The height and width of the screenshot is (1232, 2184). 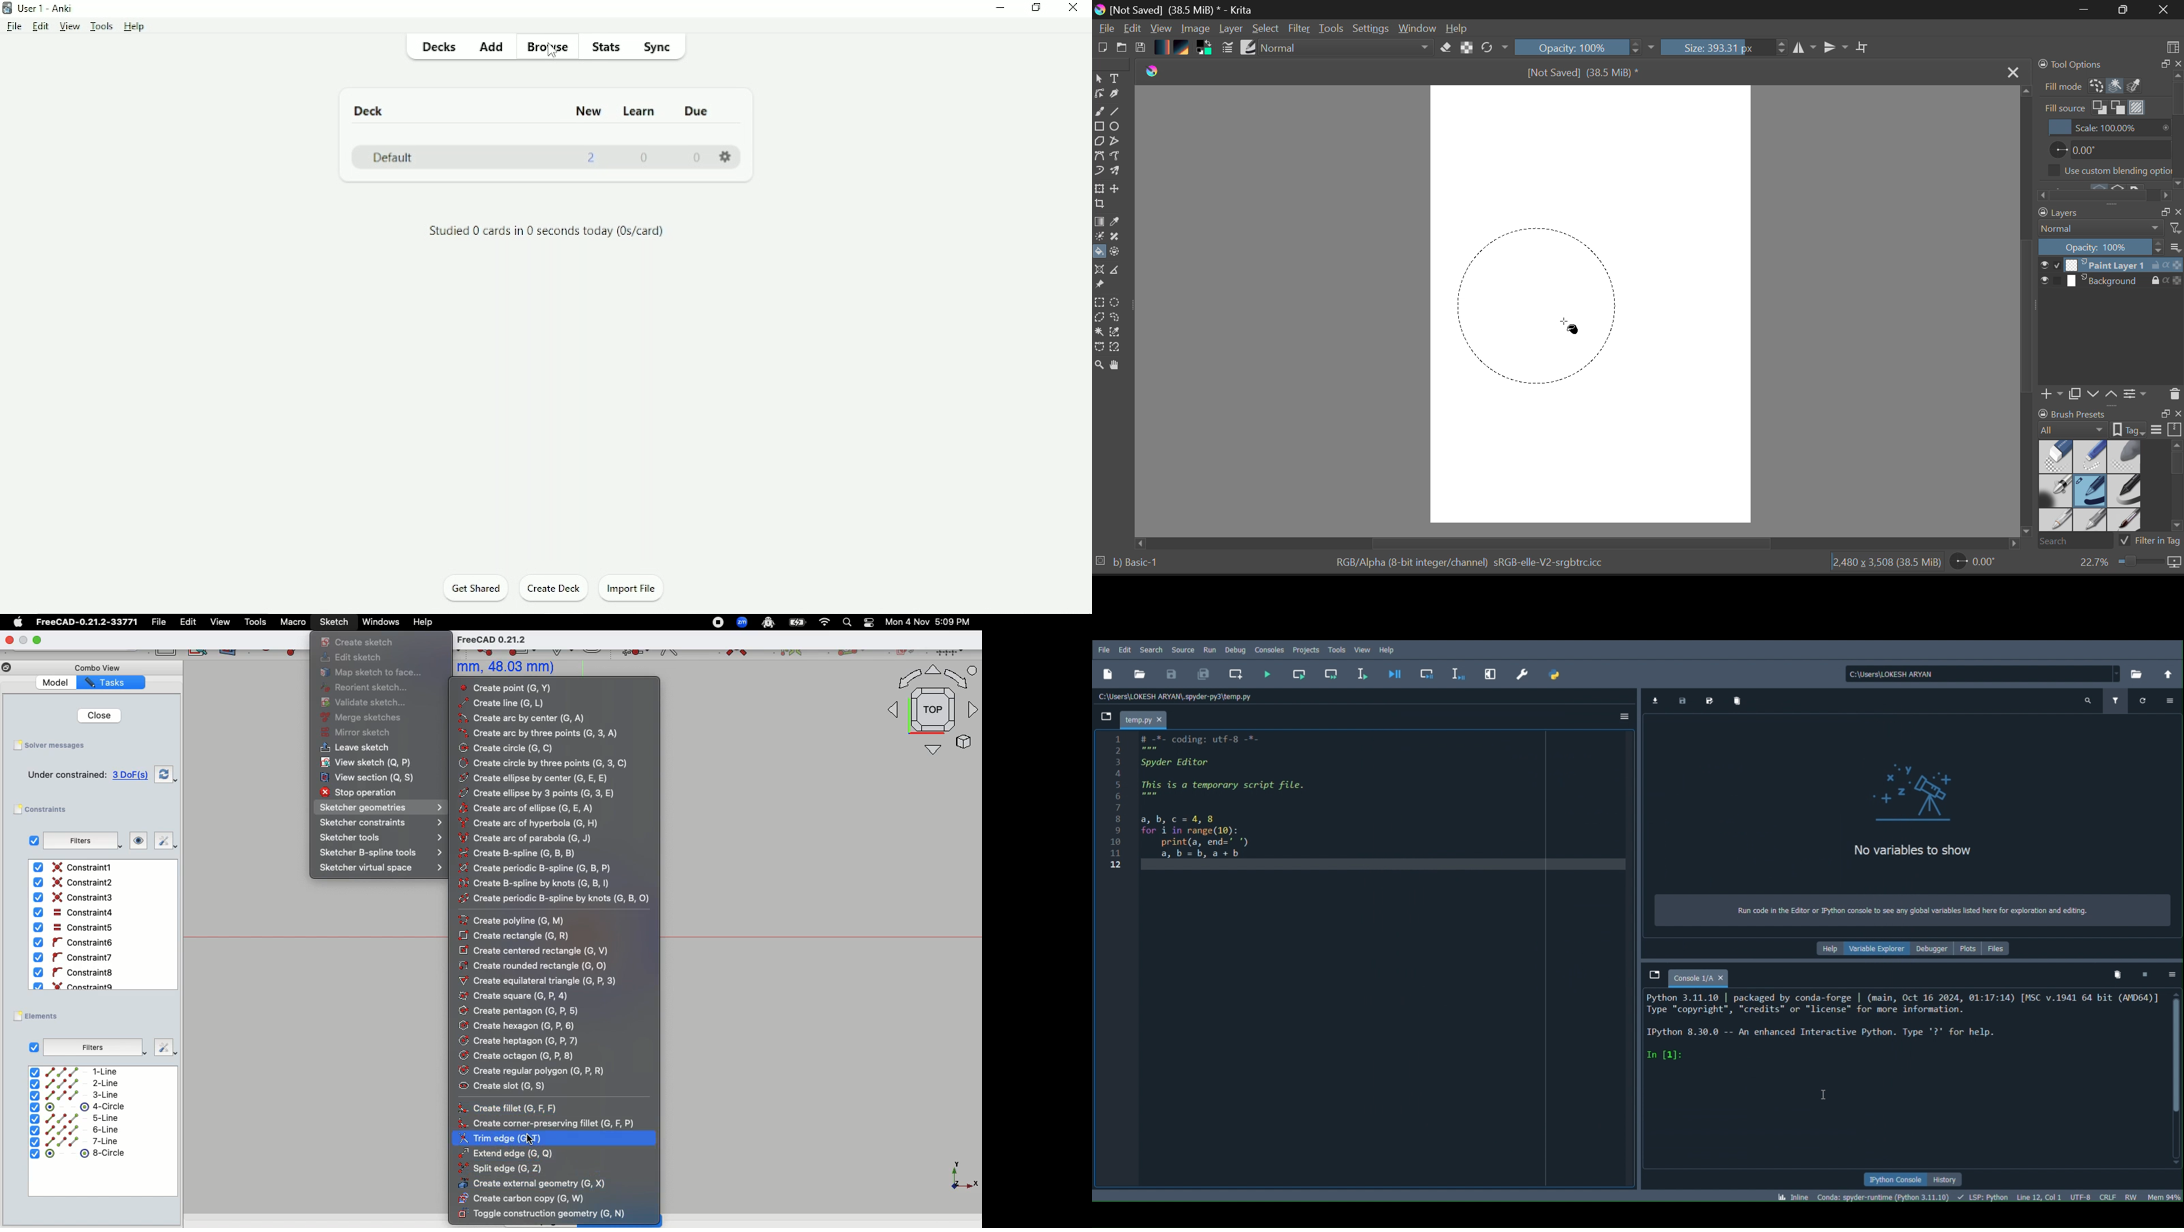 What do you see at coordinates (2169, 673) in the screenshot?
I see `Change to parent directory` at bounding box center [2169, 673].